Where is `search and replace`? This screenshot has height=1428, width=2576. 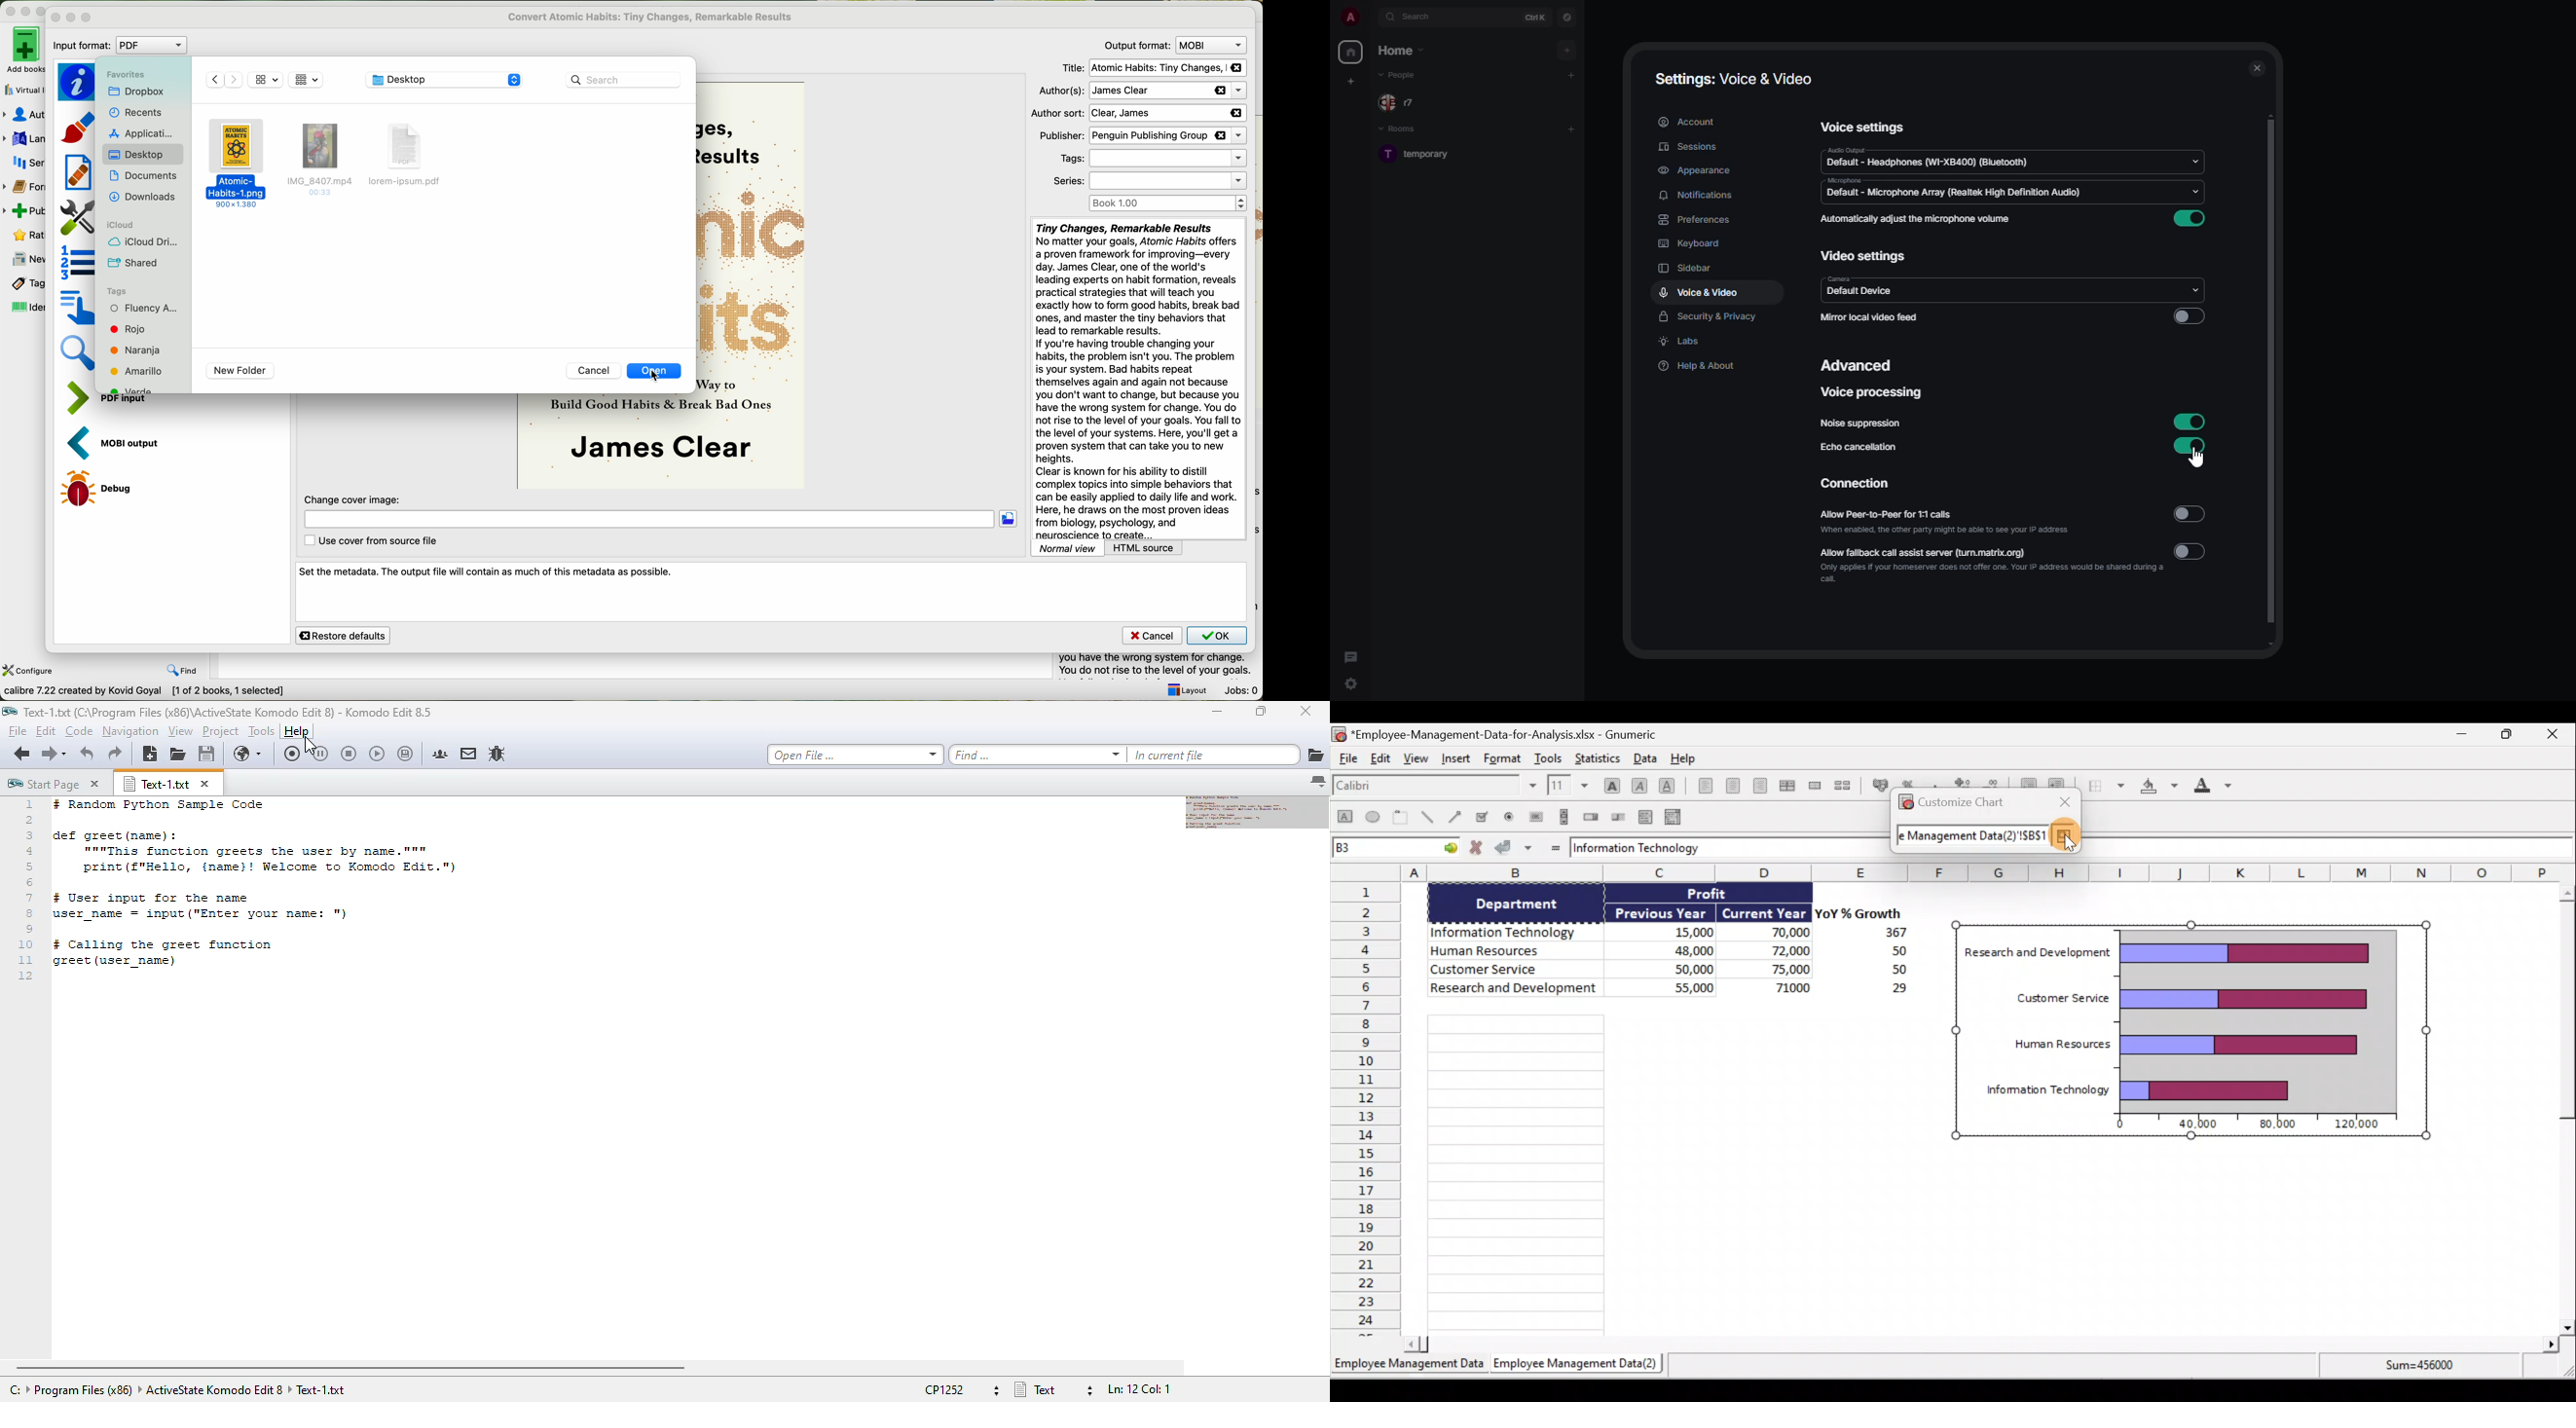
search and replace is located at coordinates (80, 355).